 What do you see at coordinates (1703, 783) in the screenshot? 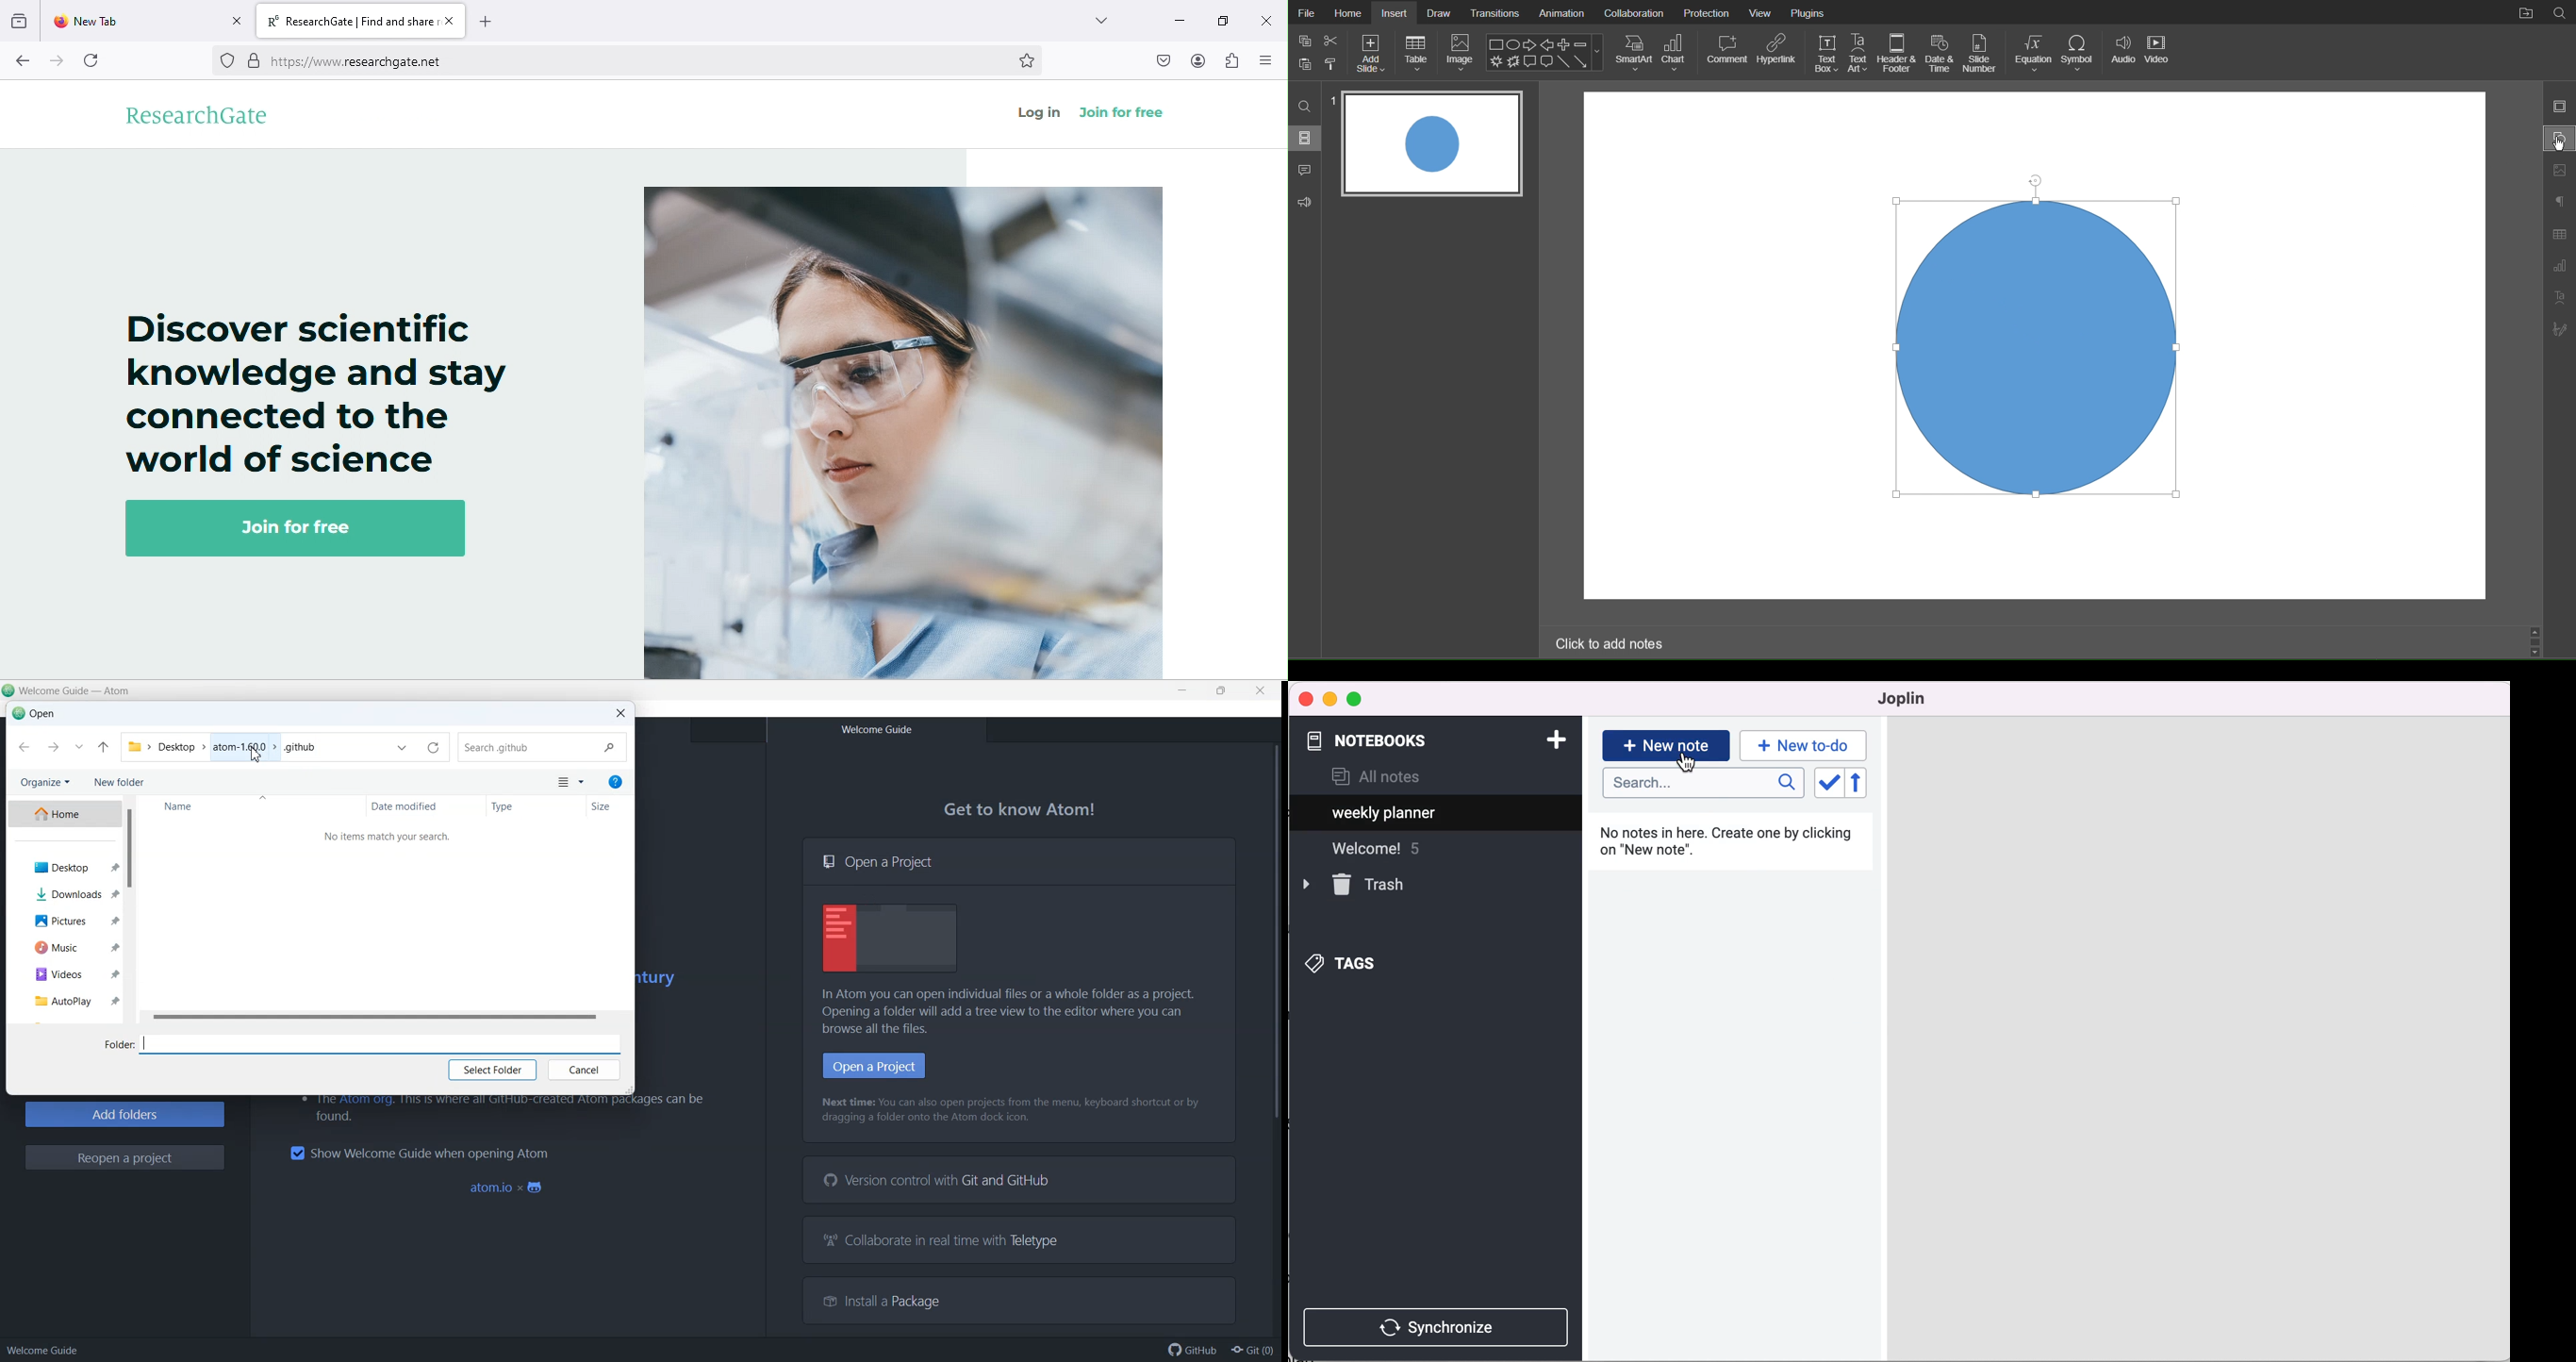
I see `search` at bounding box center [1703, 783].